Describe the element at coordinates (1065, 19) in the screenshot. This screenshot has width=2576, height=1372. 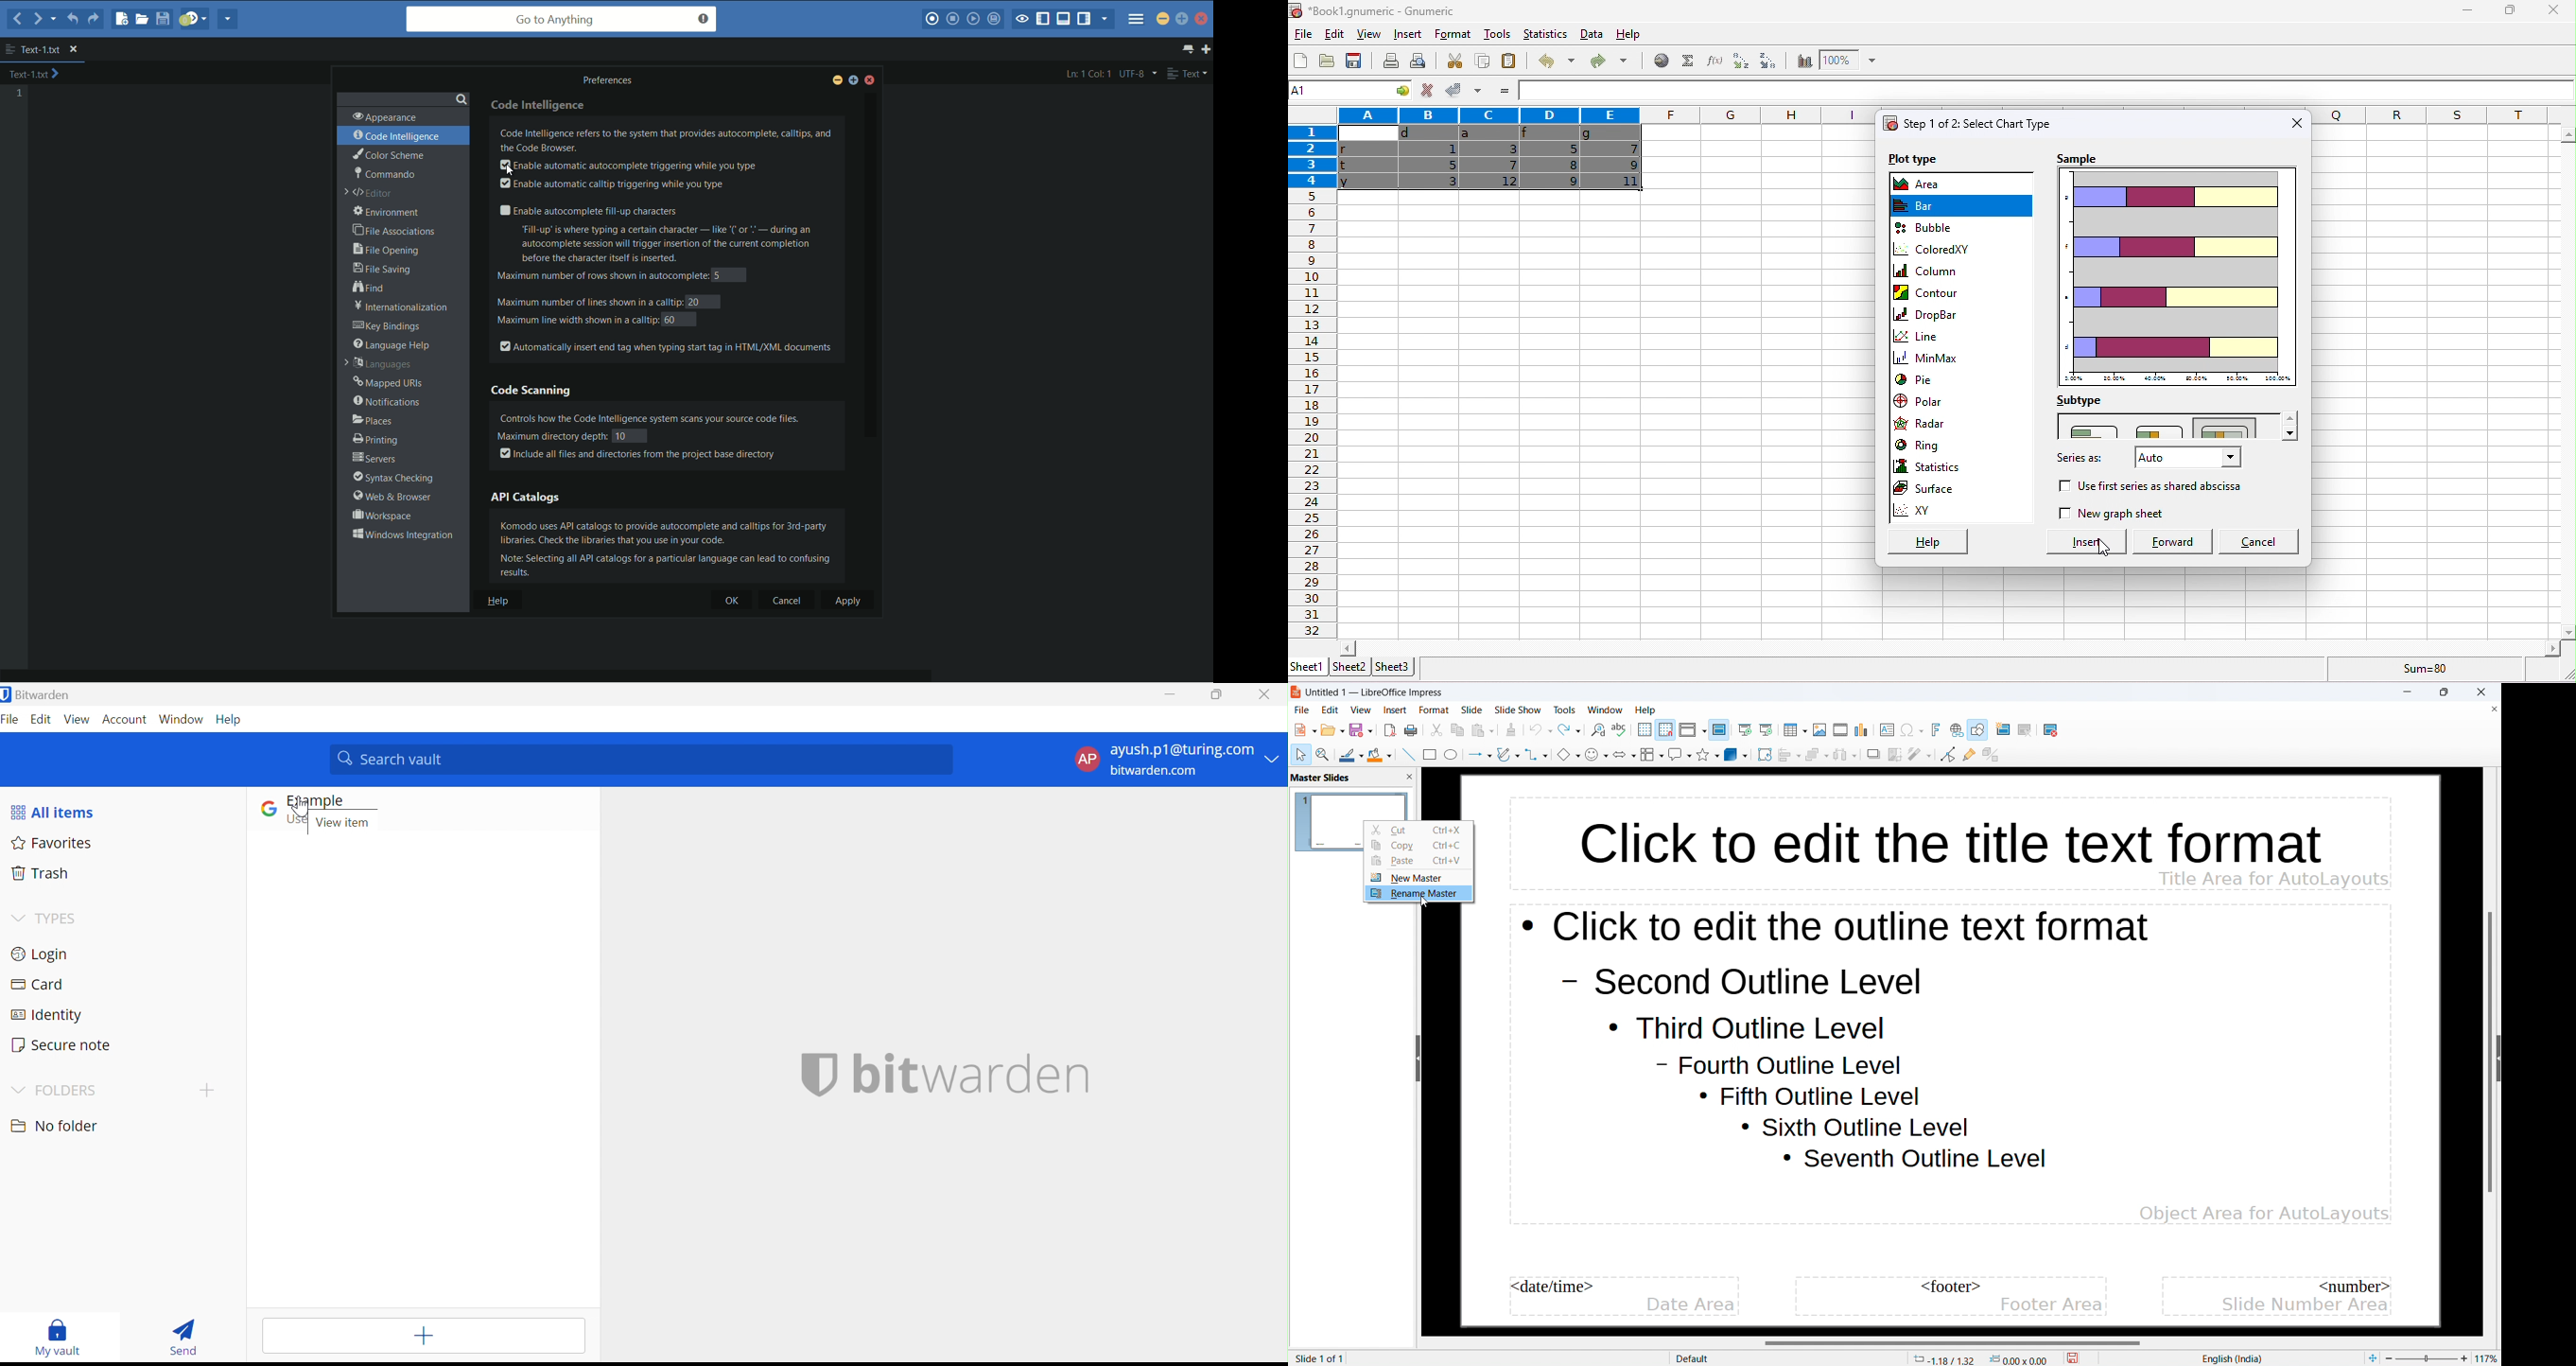
I see `show/hide bottom panel` at that location.